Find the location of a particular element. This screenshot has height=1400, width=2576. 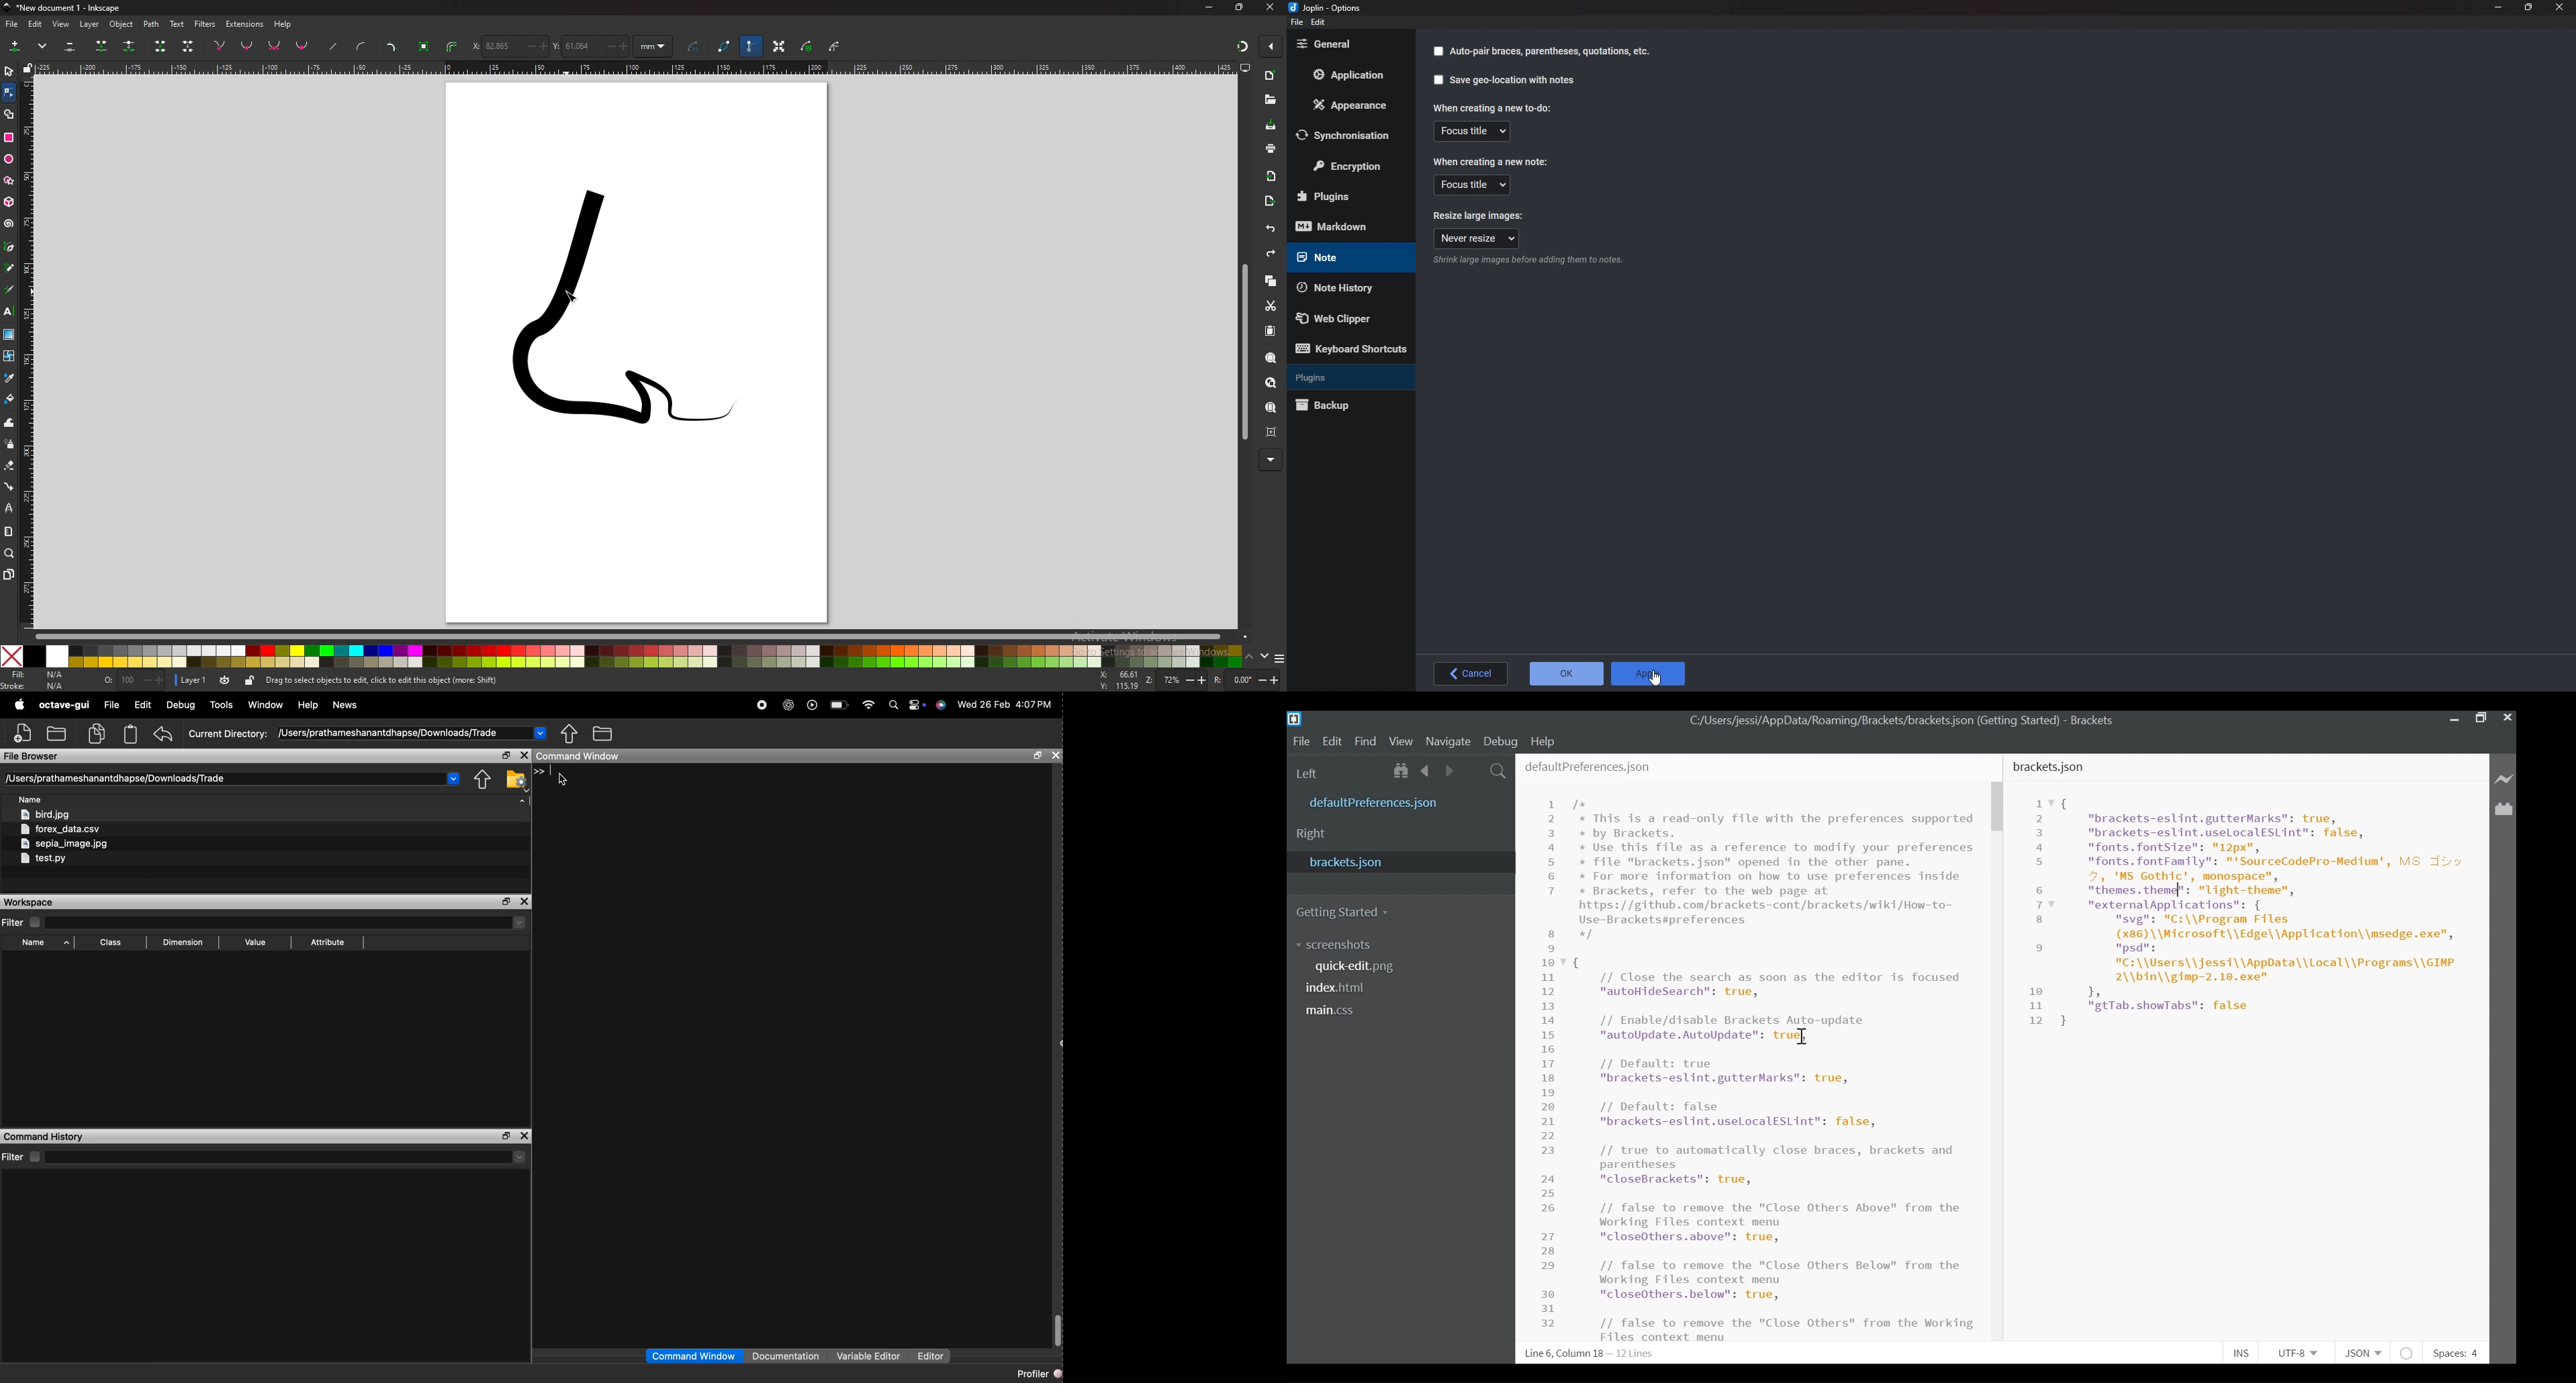

bracket.json File Editor is located at coordinates (2246, 1049).